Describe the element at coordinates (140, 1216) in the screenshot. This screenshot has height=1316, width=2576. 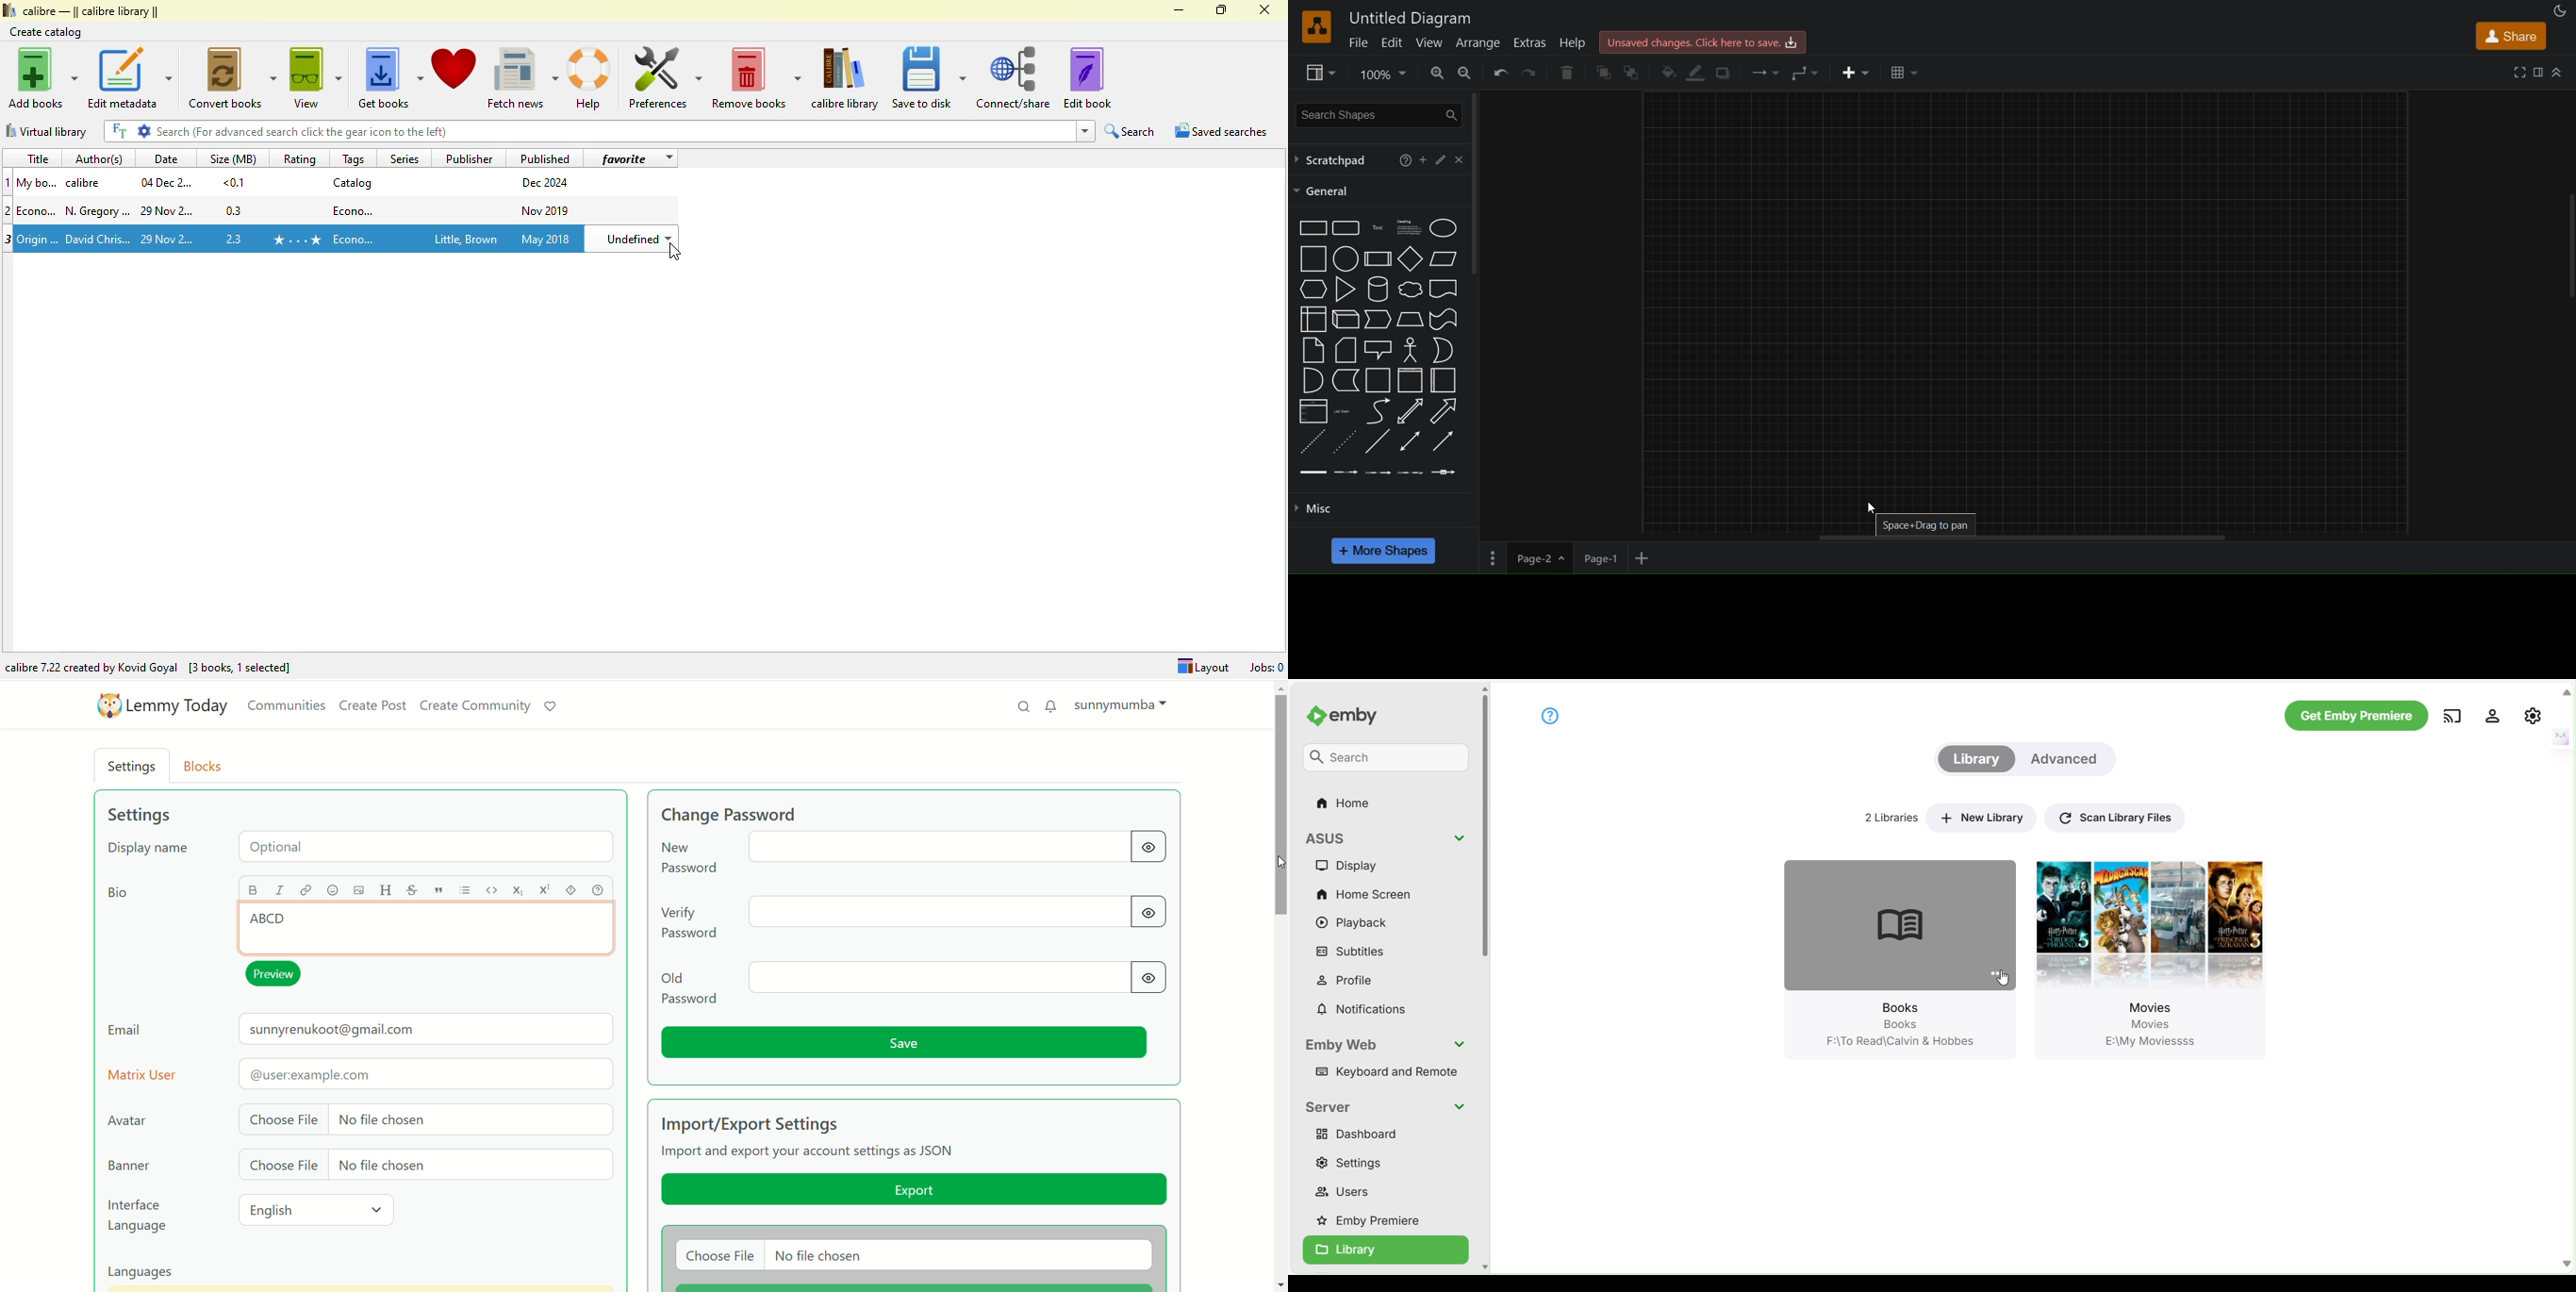
I see `interface language` at that location.